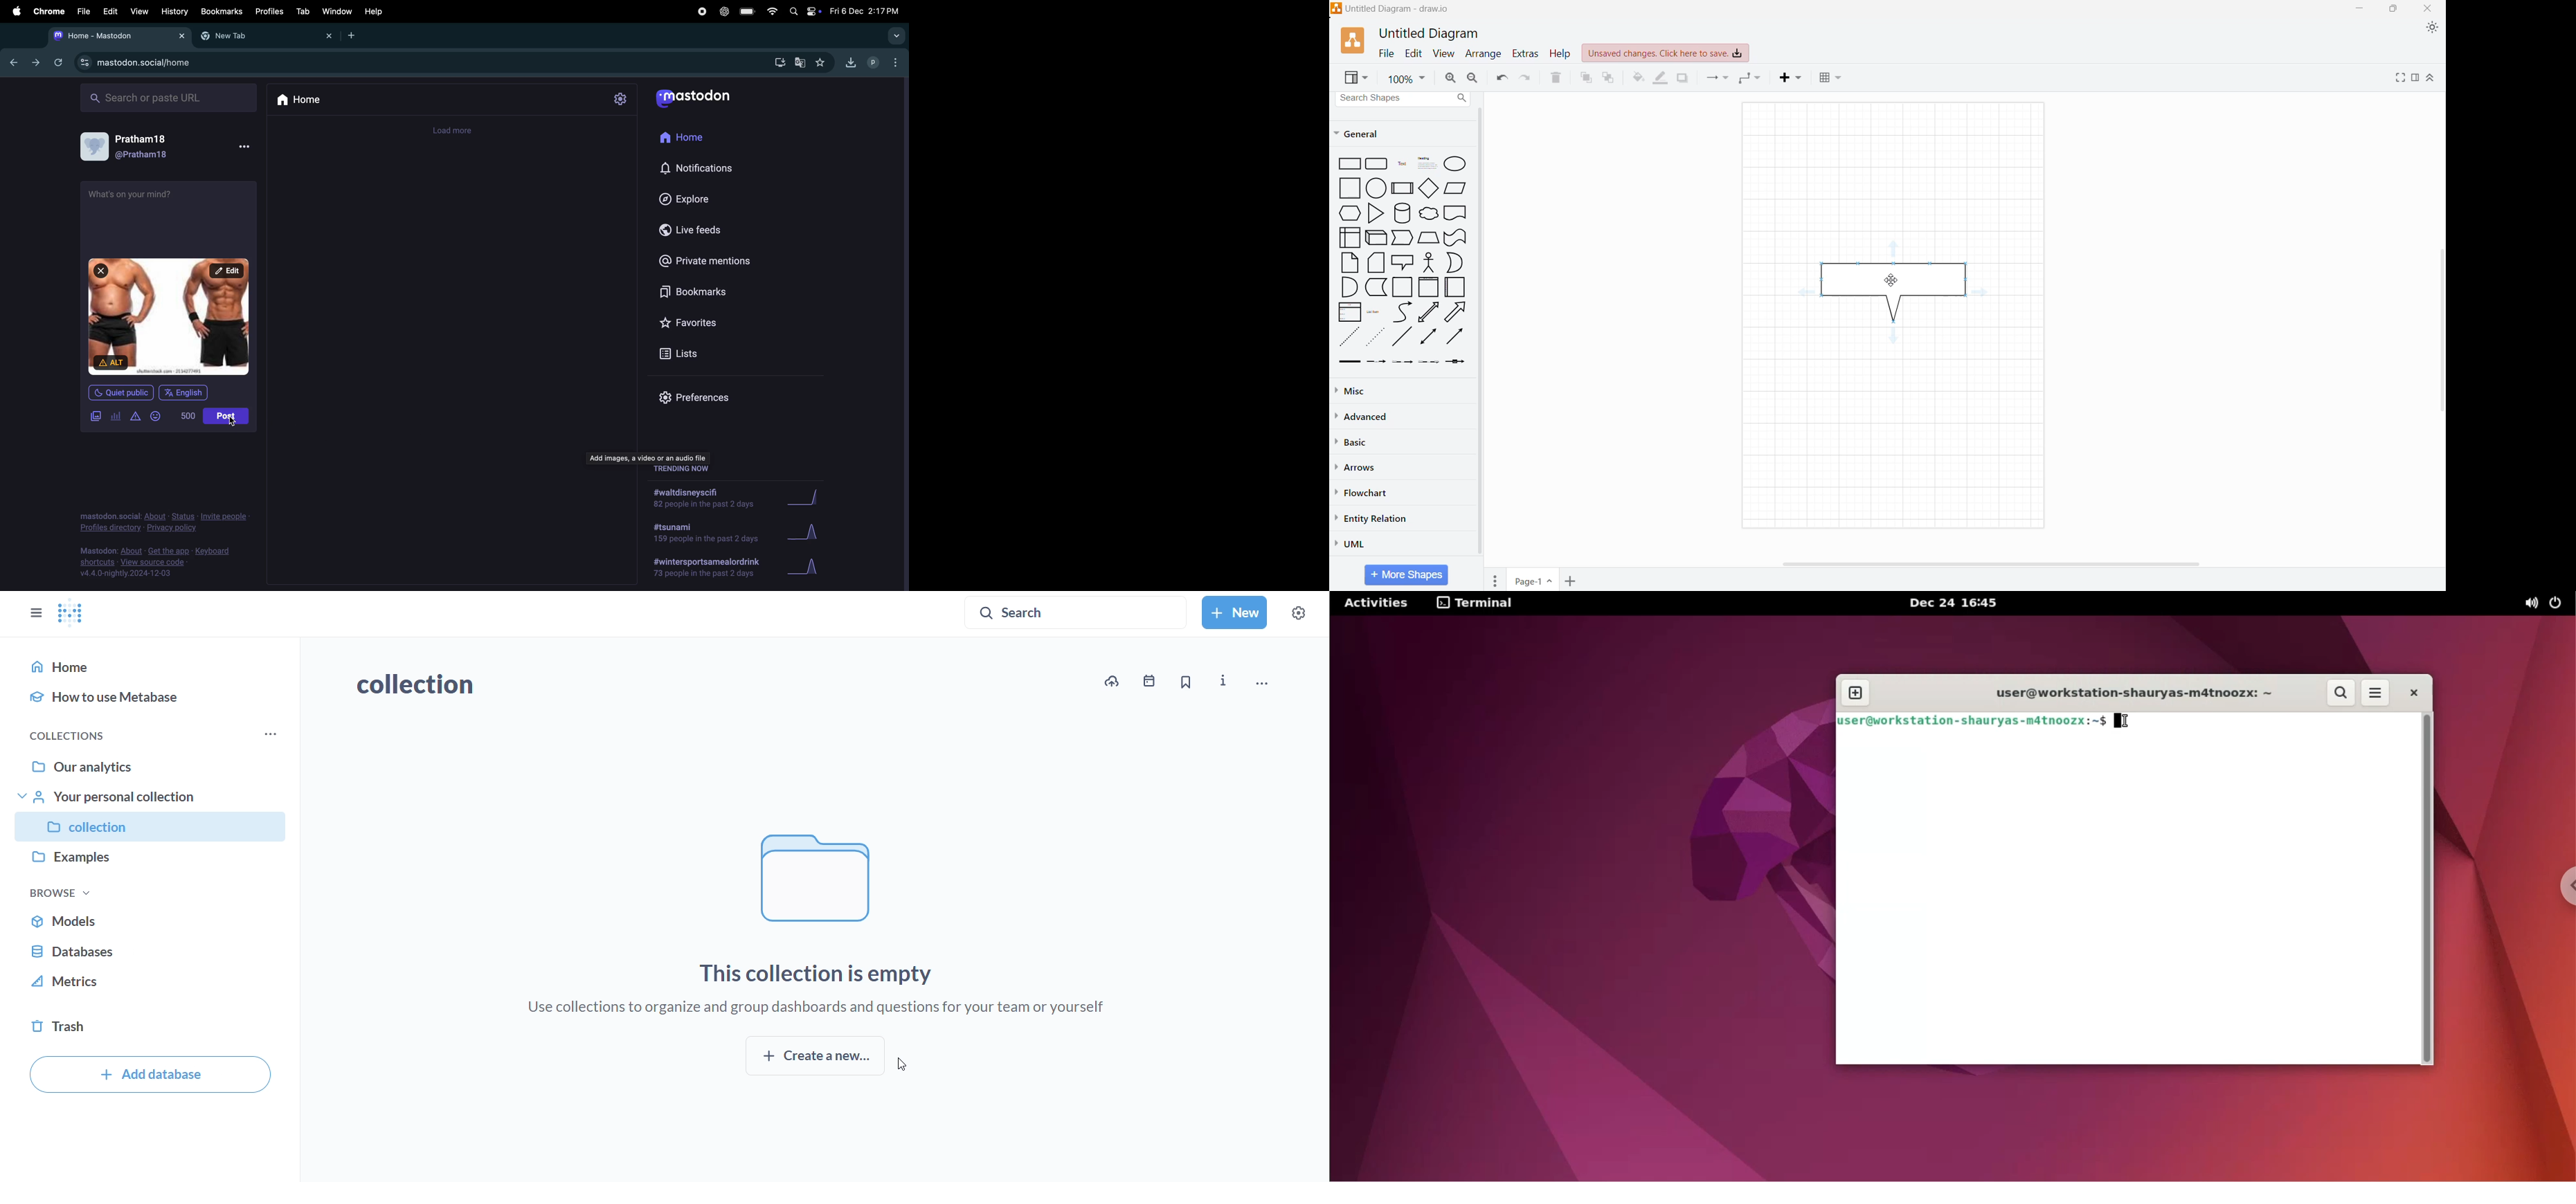 The height and width of the screenshot is (1204, 2576). Describe the element at coordinates (1429, 364) in the screenshot. I see `Dotted Arrow ` at that location.